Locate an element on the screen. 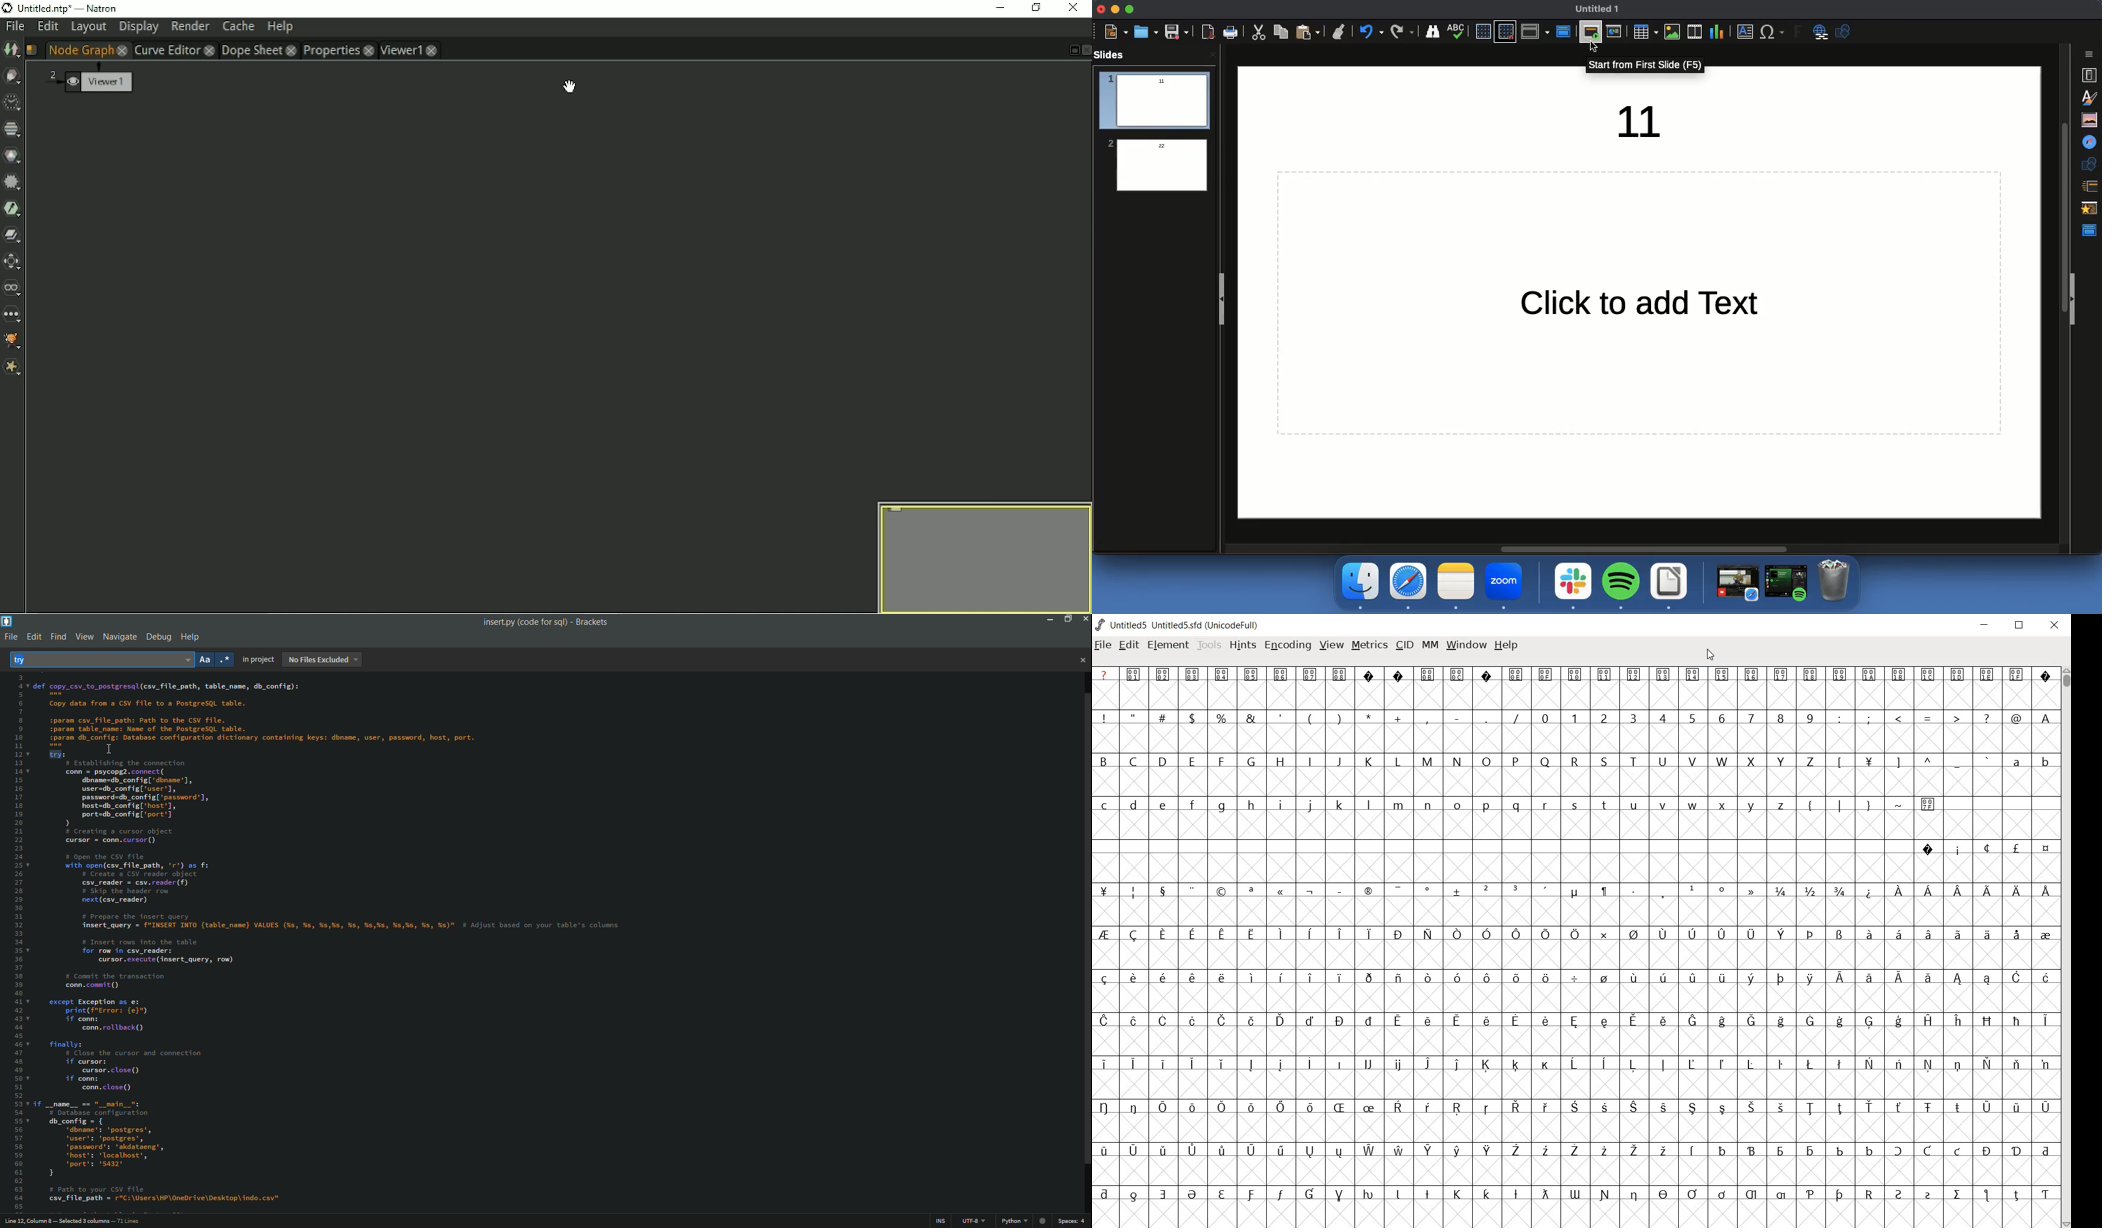 This screenshot has width=2128, height=1232. Symbol is located at coordinates (1635, 891).